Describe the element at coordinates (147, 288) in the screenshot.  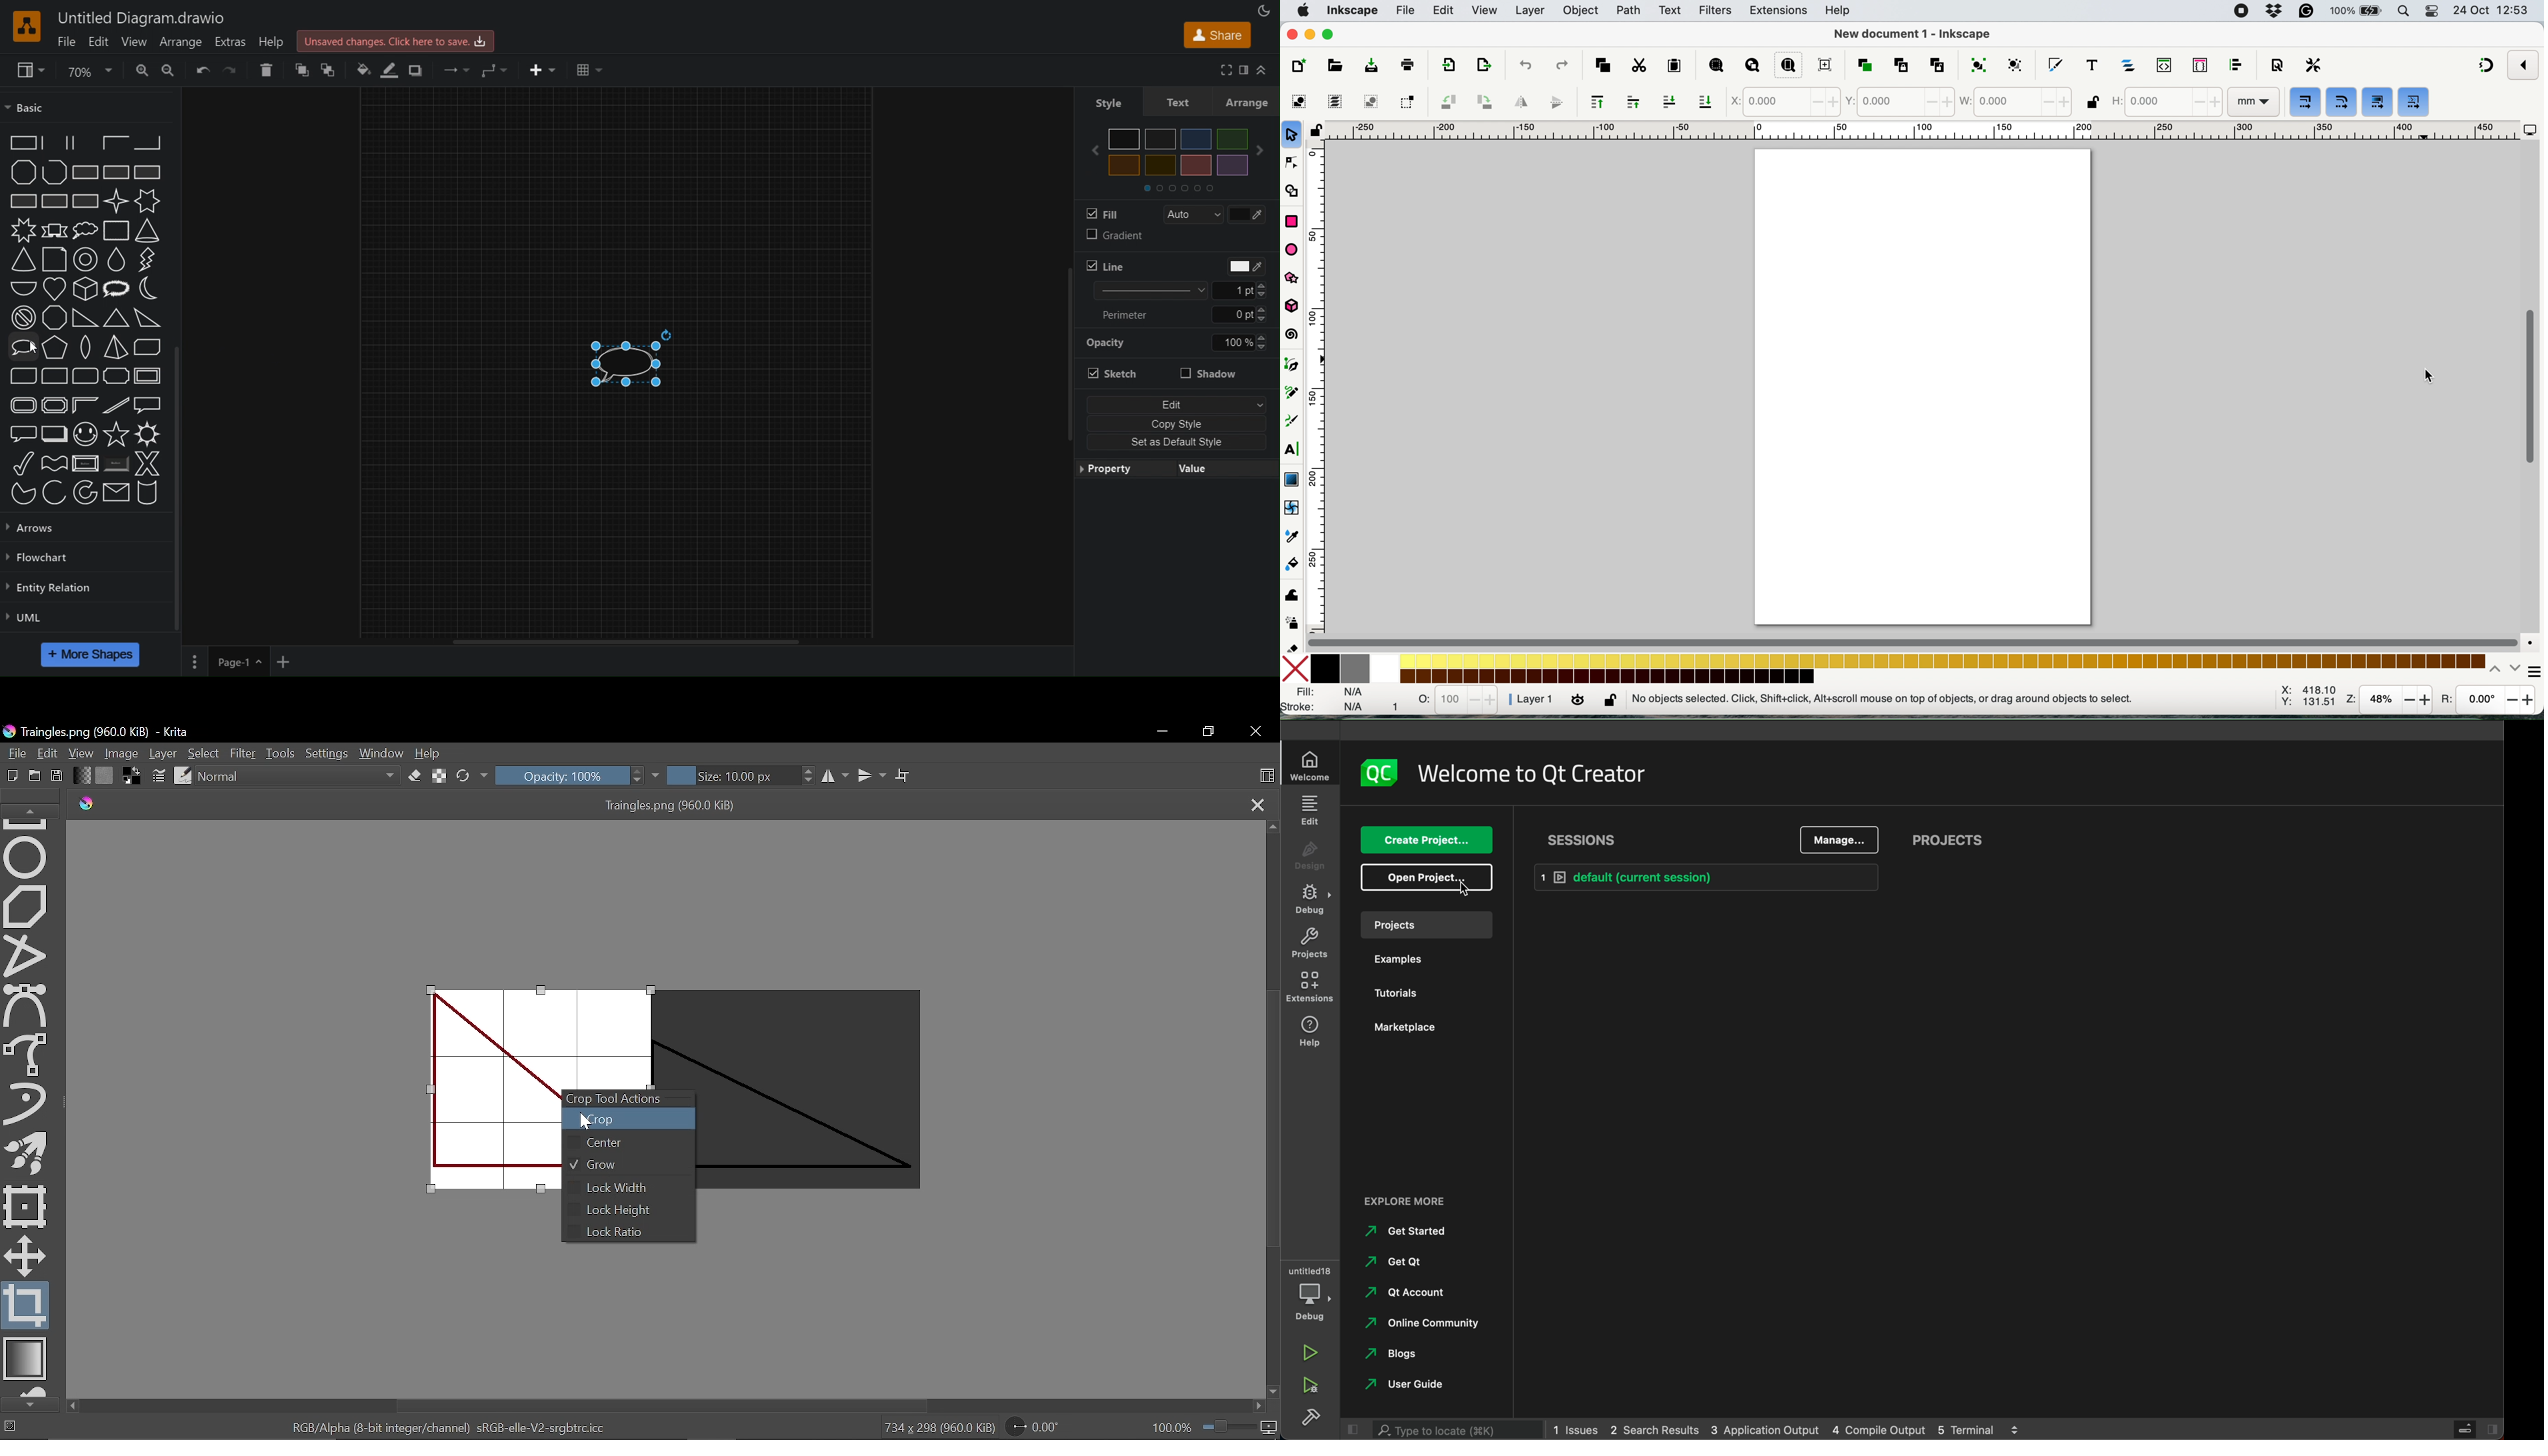
I see `Moon` at that location.